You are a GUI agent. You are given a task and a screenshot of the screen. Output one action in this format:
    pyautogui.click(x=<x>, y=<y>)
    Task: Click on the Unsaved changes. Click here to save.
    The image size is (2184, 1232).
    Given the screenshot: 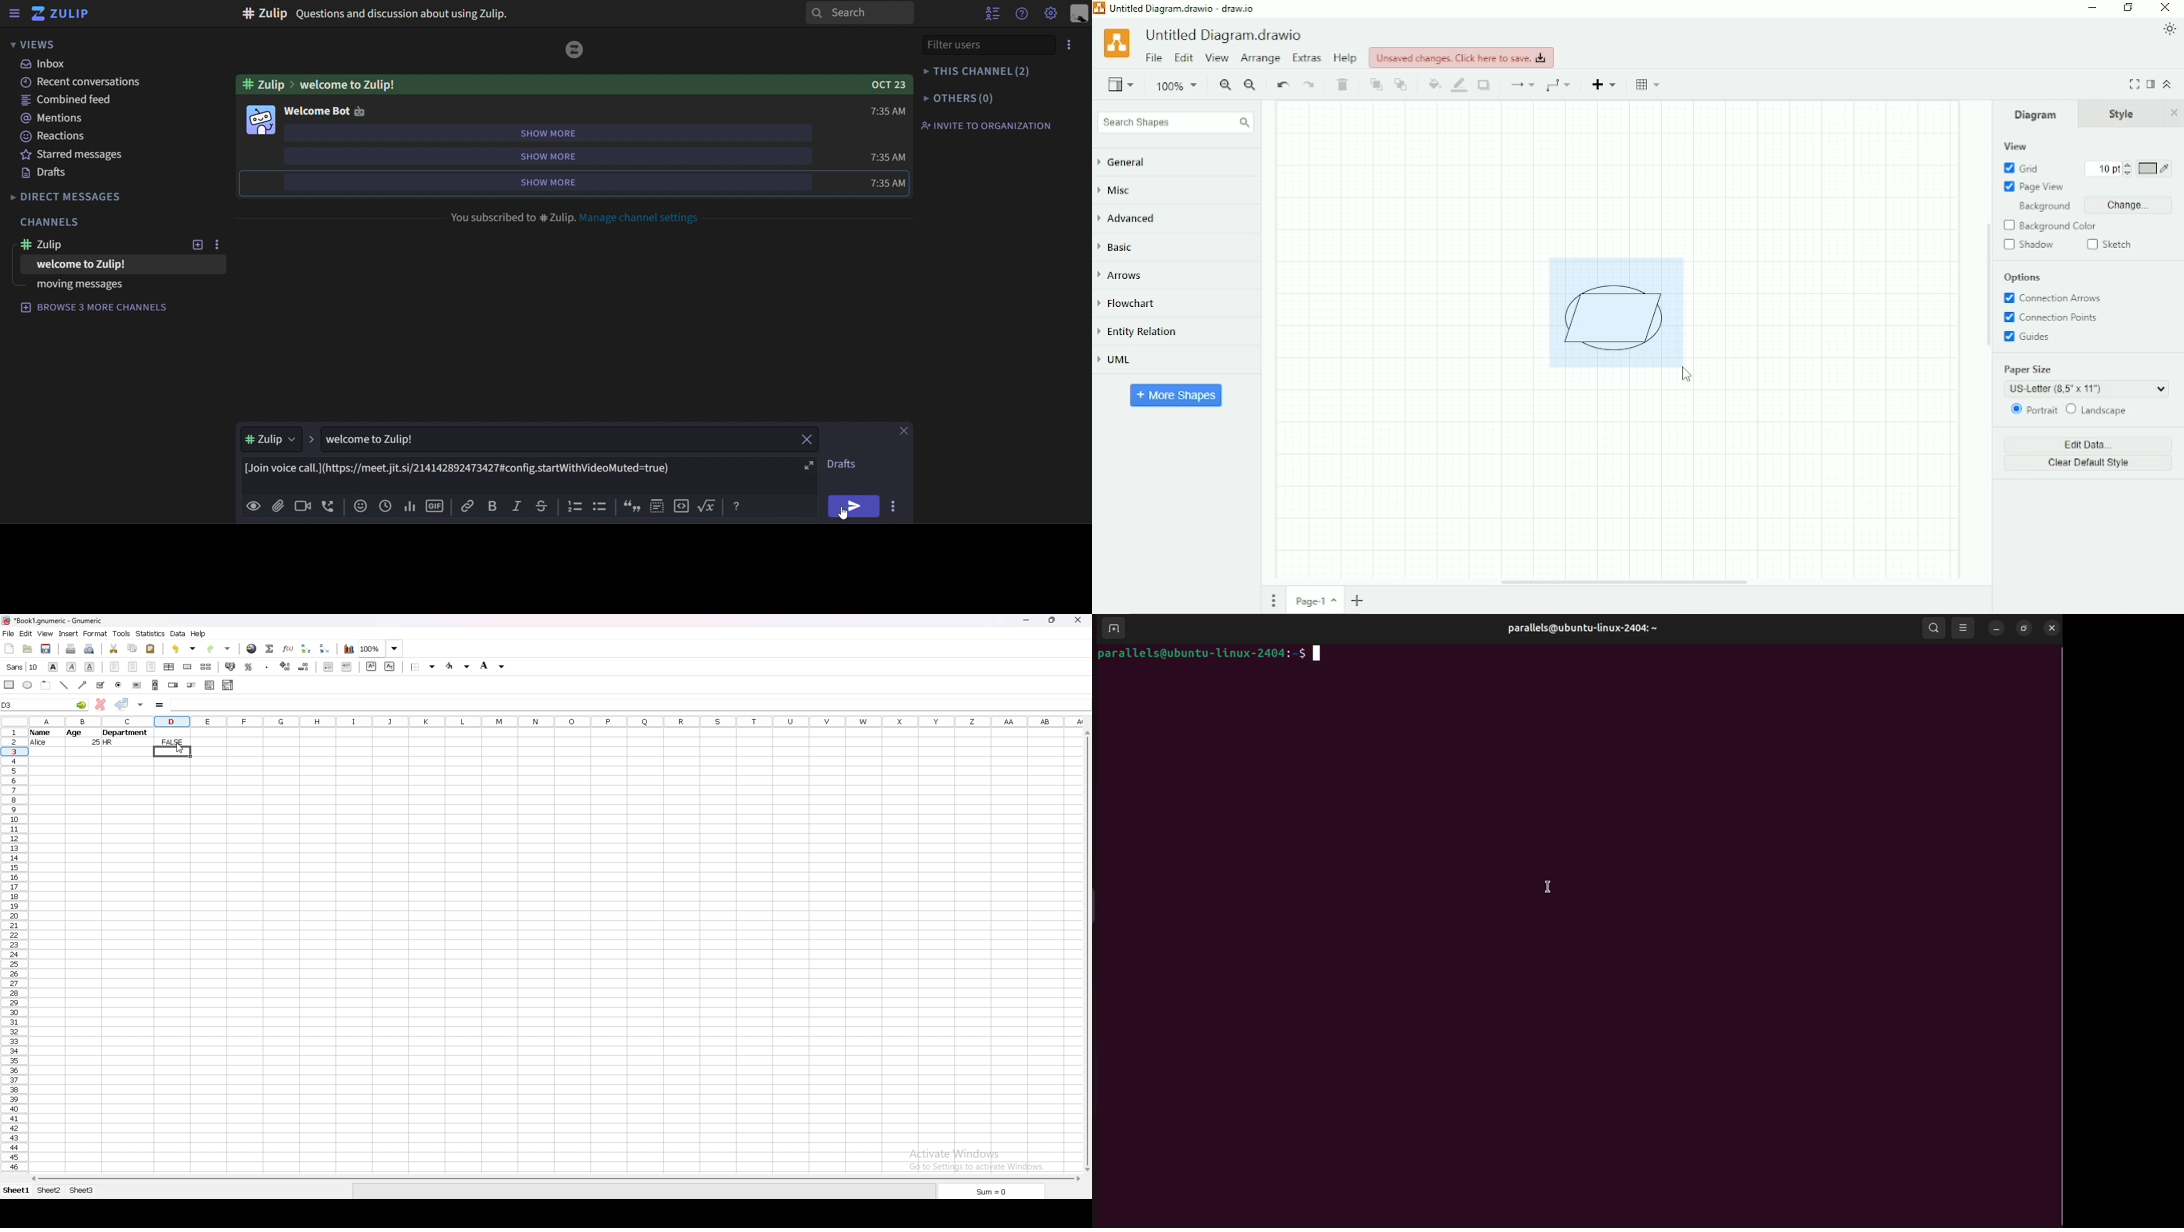 What is the action you would take?
    pyautogui.click(x=1462, y=57)
    